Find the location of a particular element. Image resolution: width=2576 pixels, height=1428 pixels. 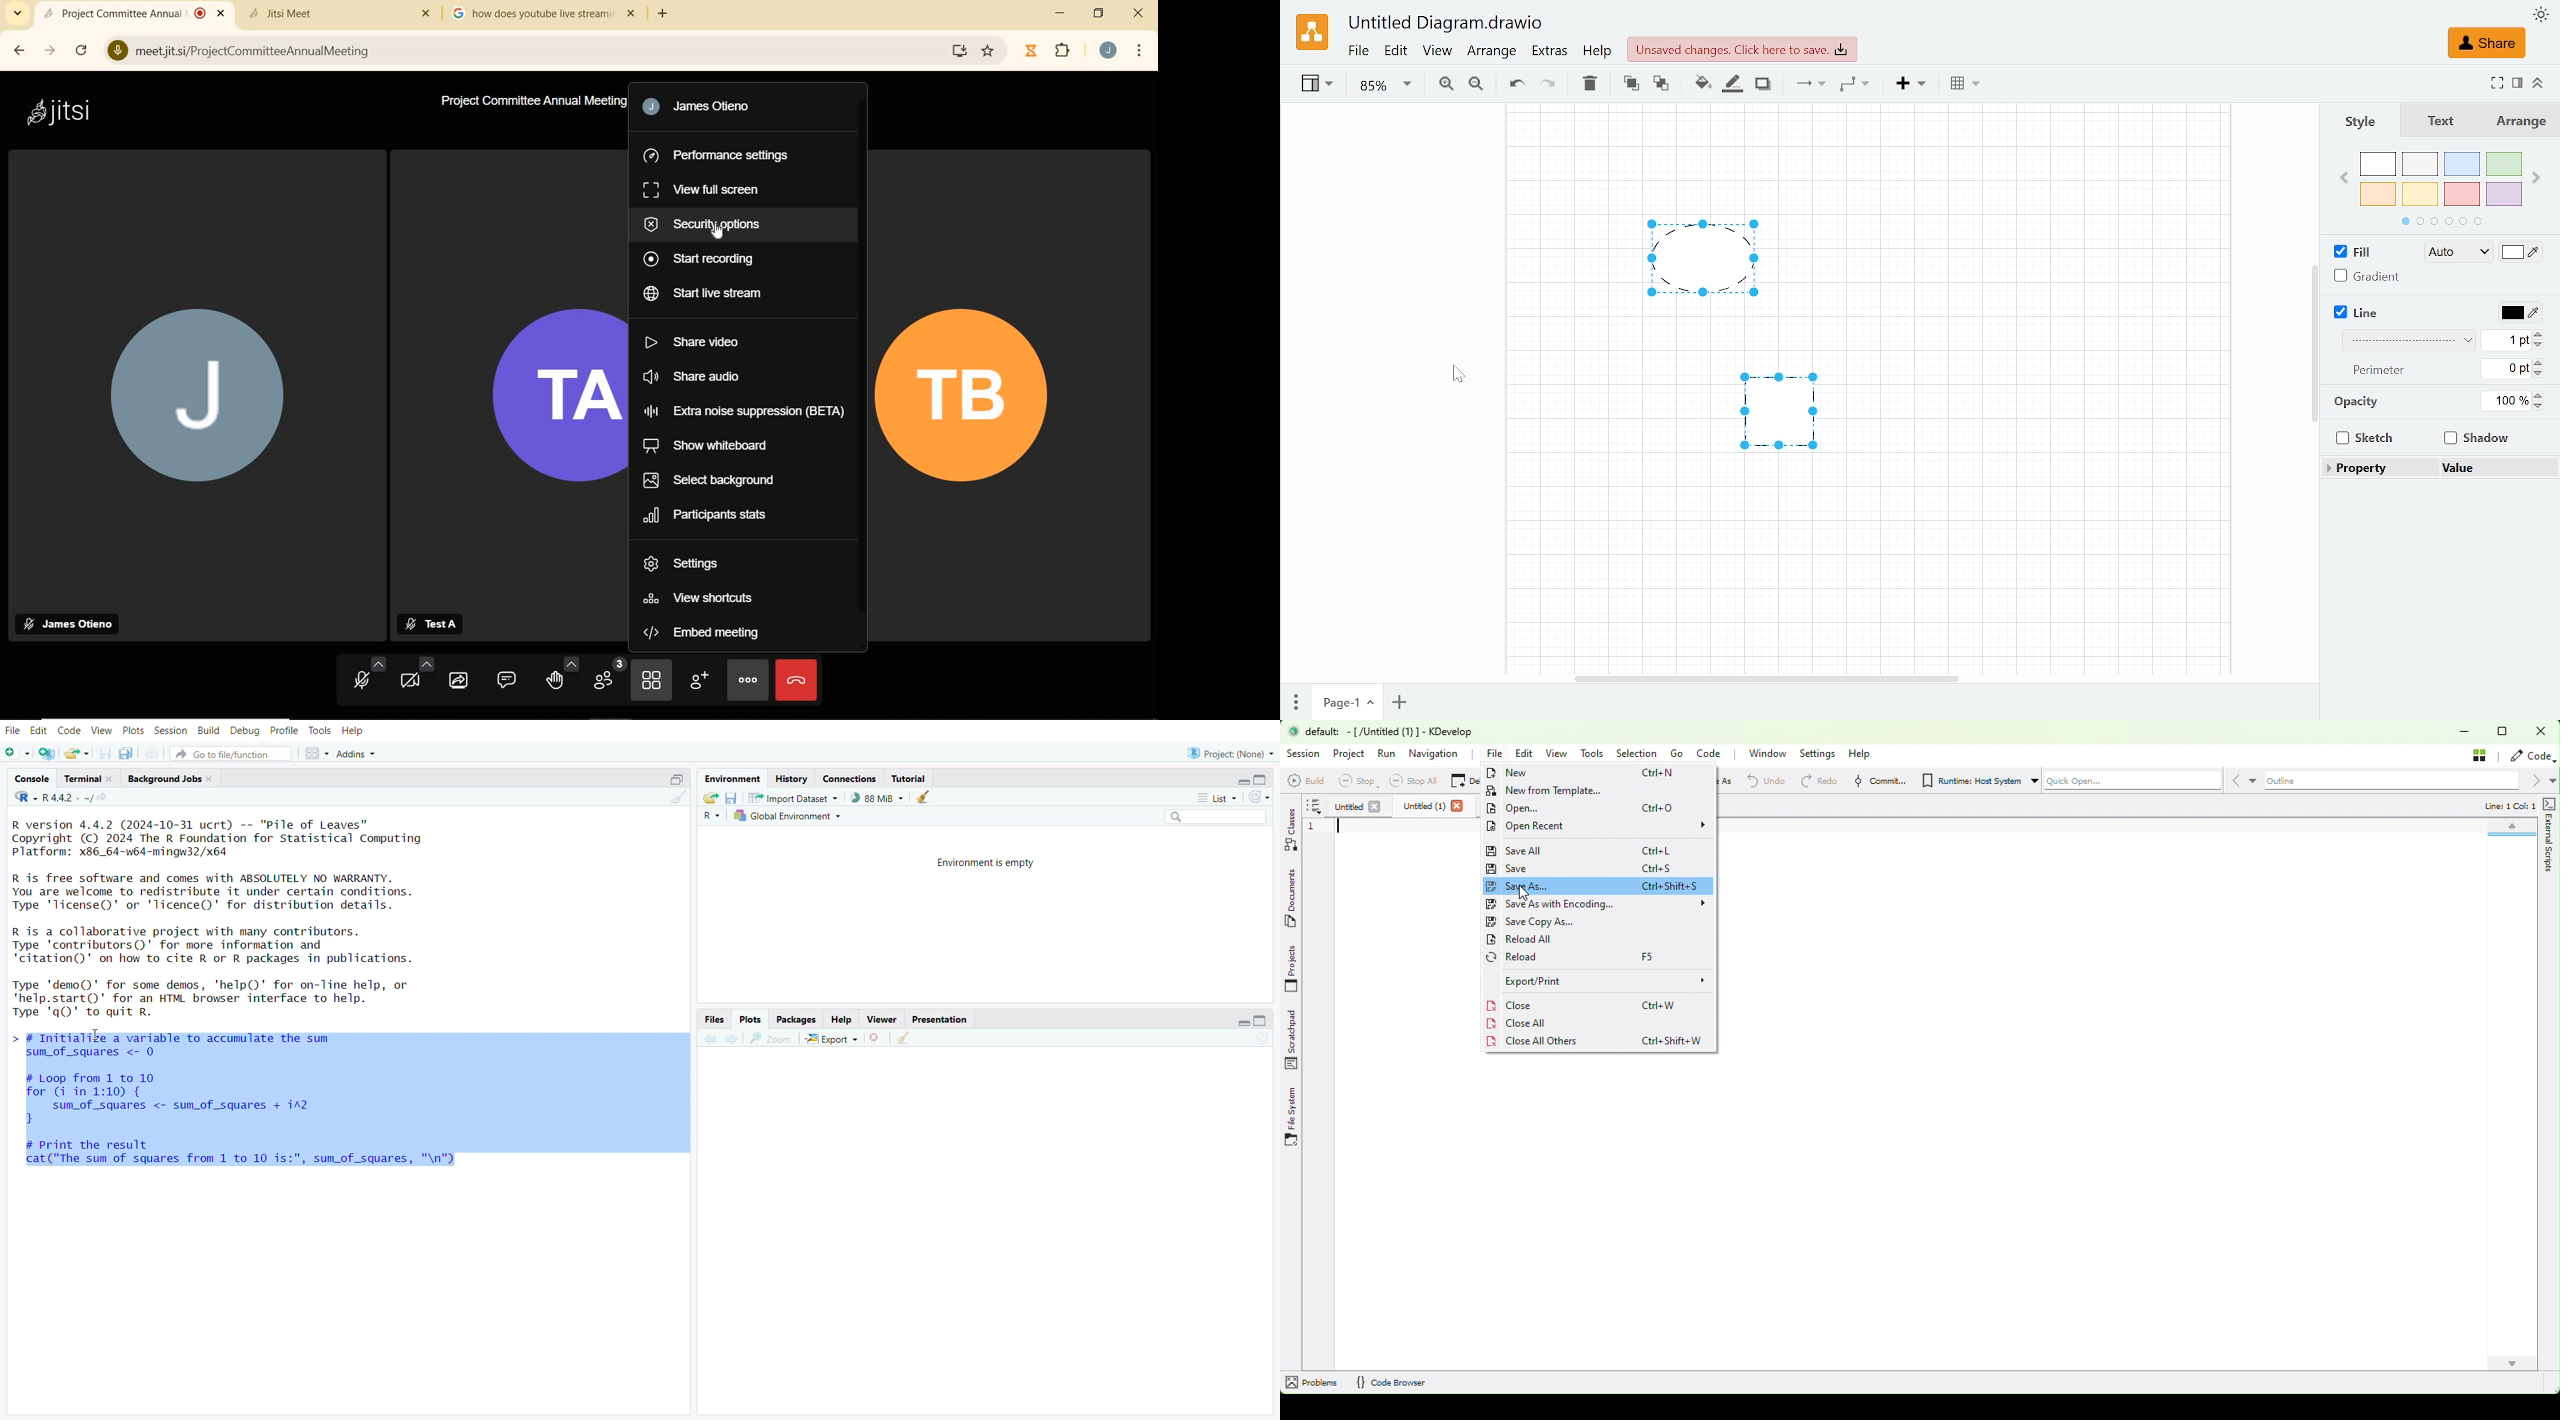

SEARCH TABS is located at coordinates (18, 13).